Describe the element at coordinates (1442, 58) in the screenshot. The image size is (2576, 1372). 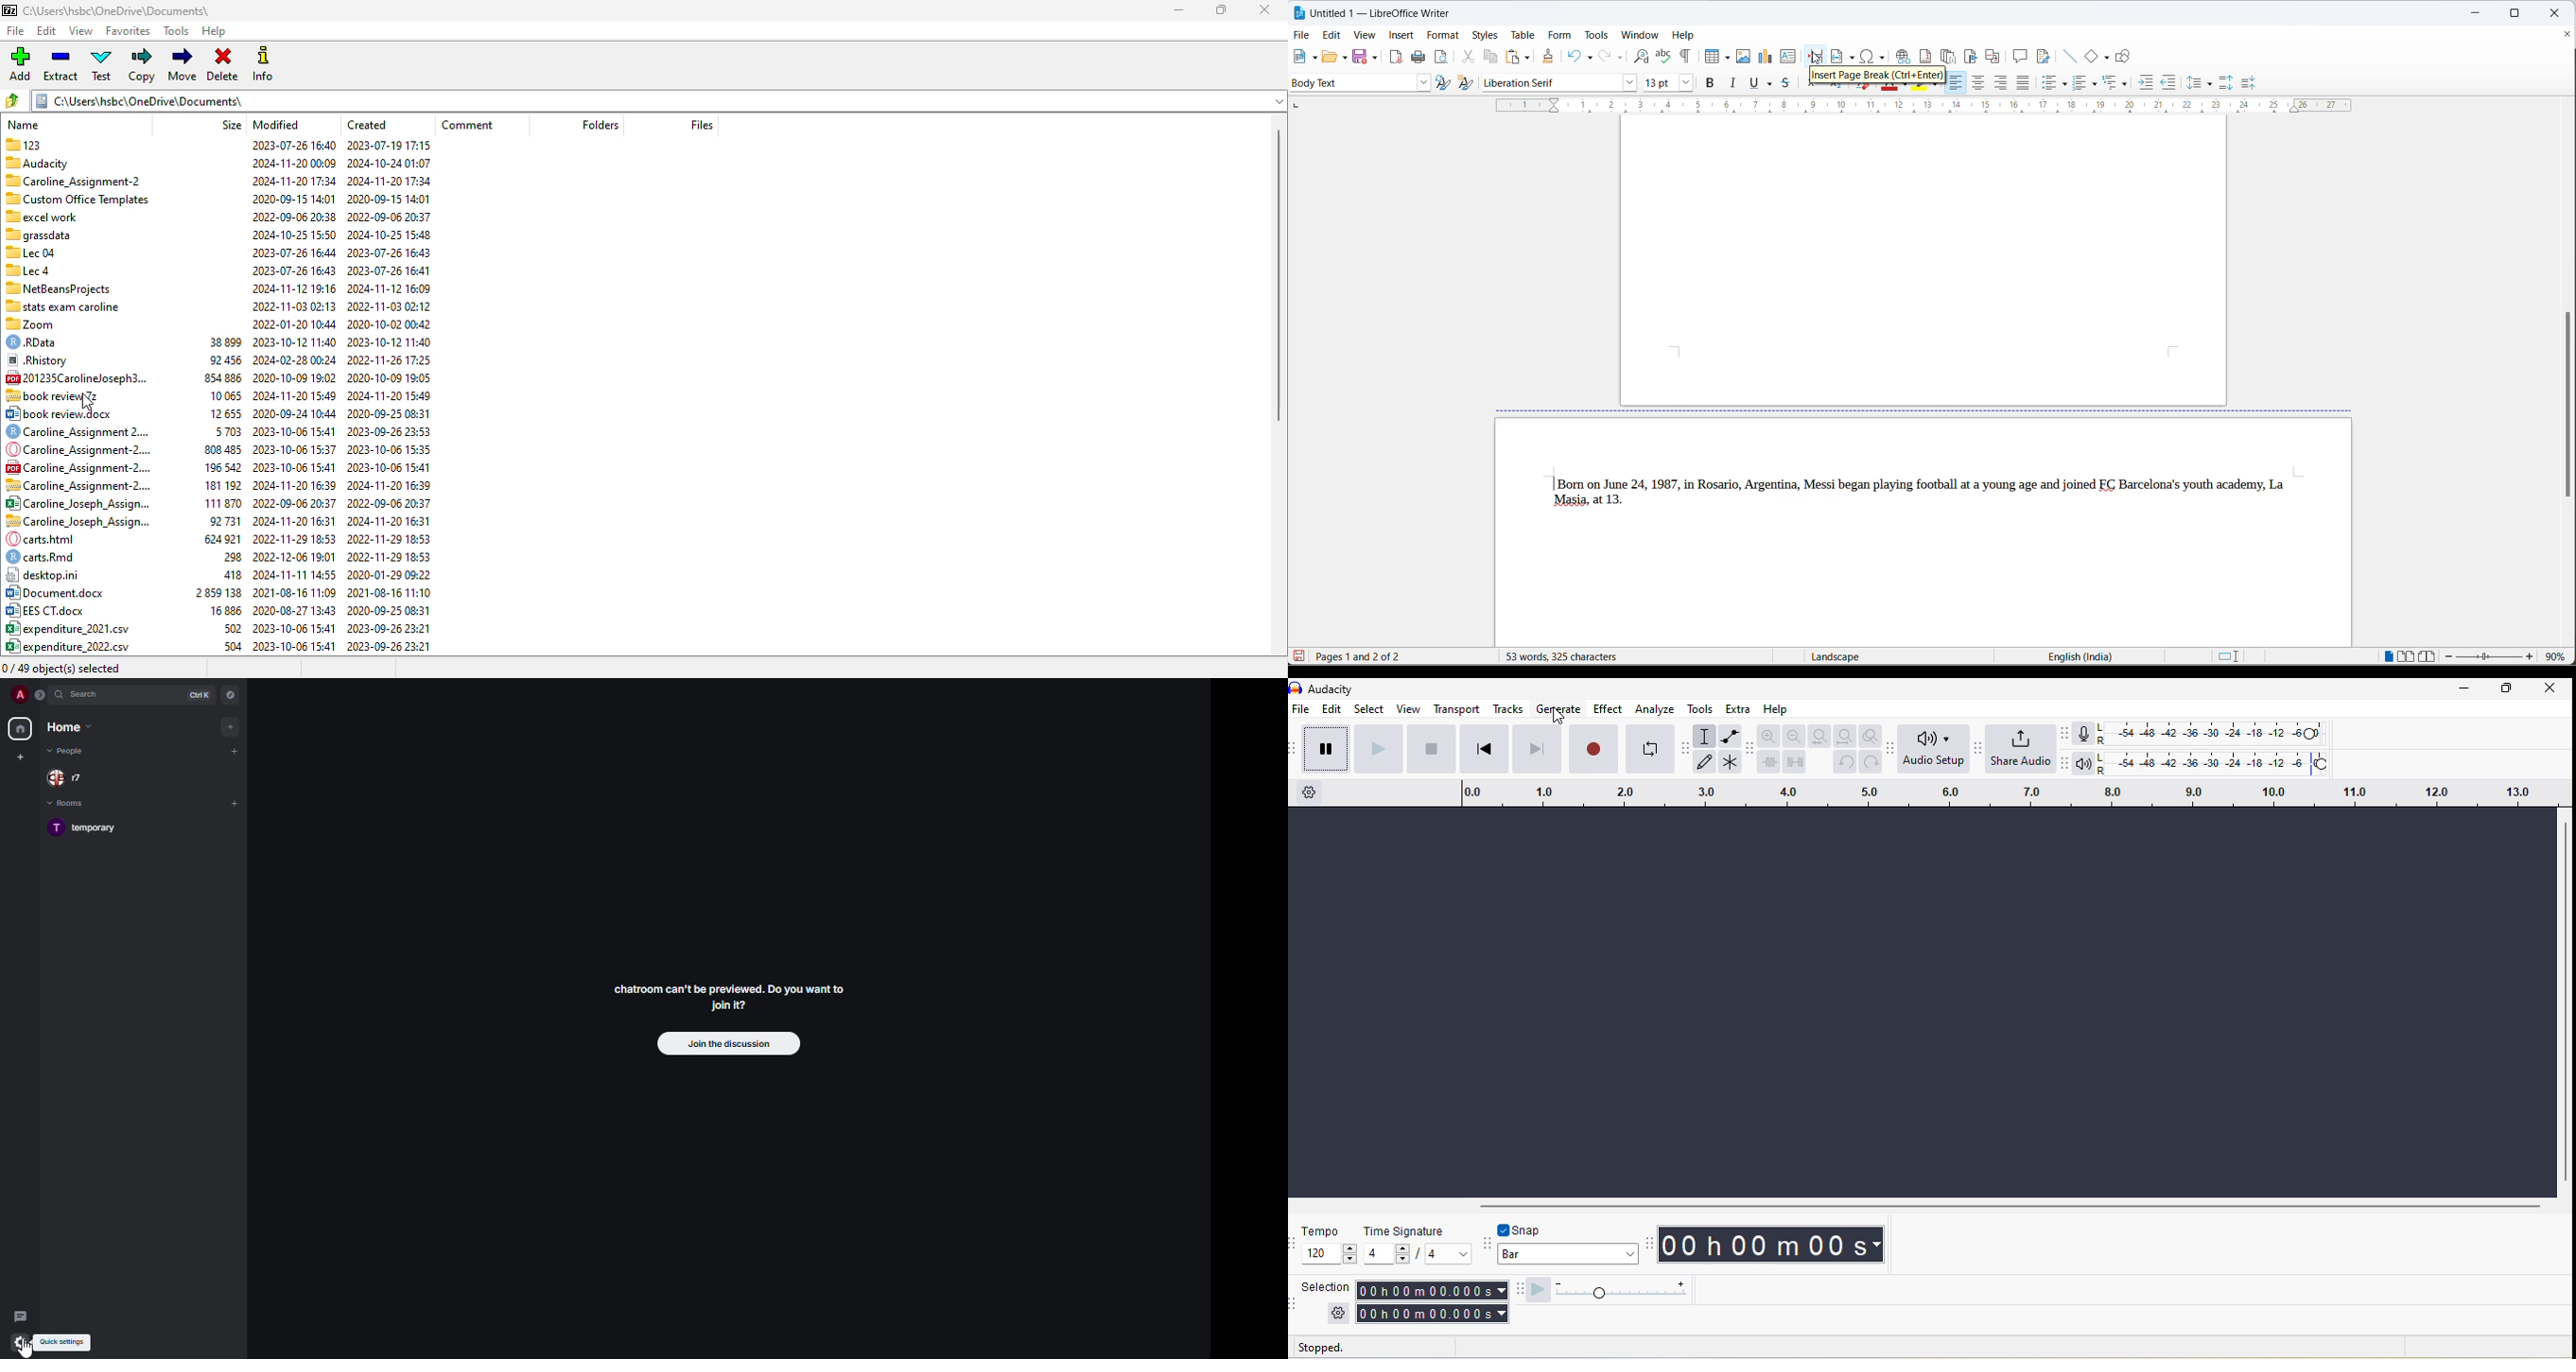
I see `print preview` at that location.